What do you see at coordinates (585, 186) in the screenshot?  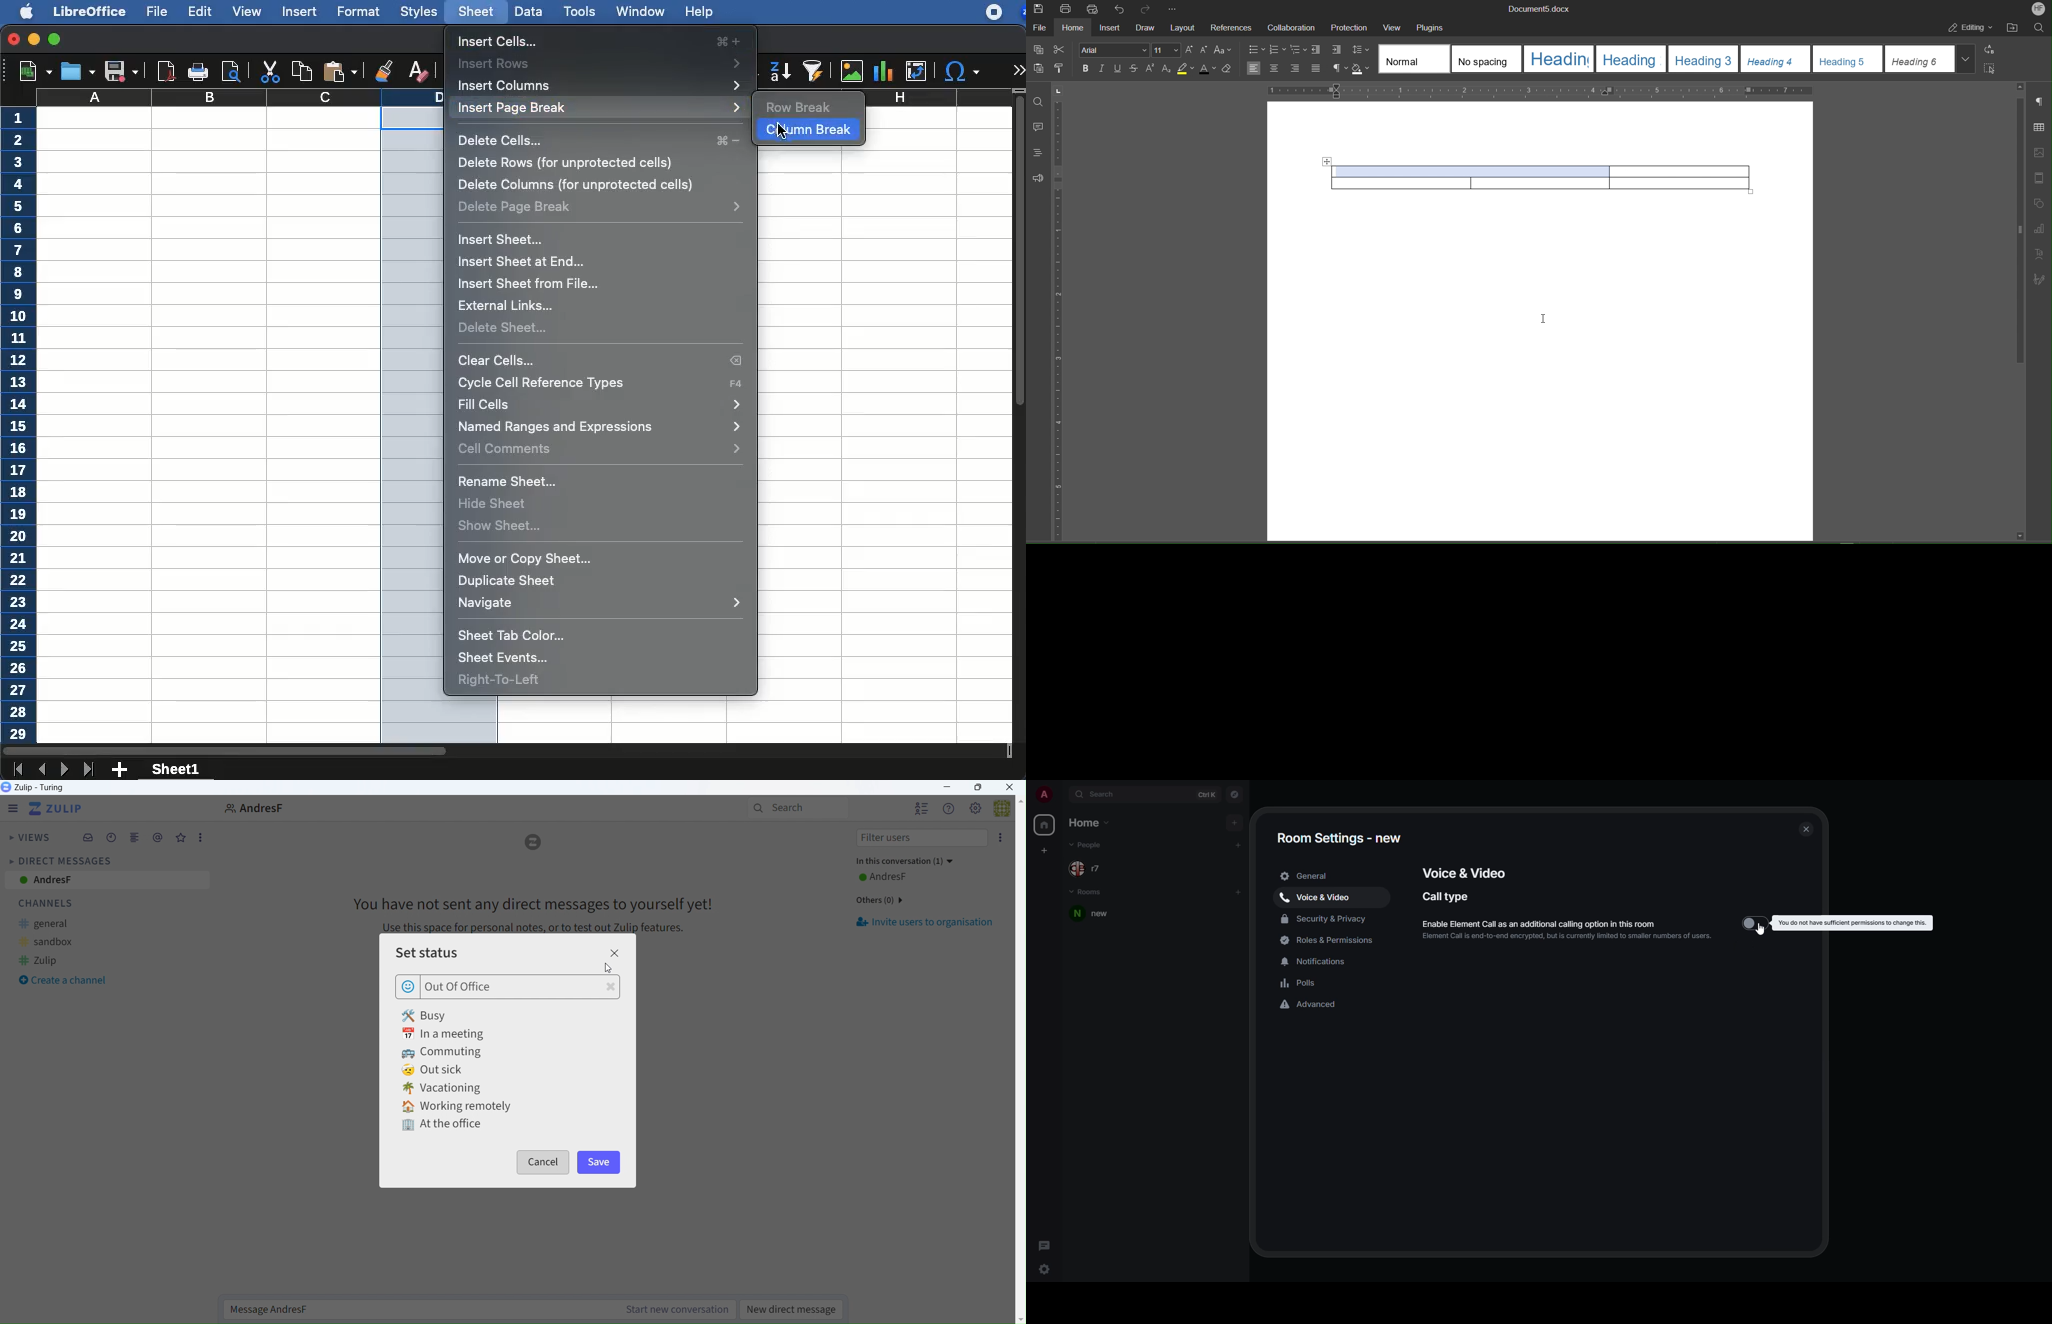 I see `delete columns (for unprotected cels)` at bounding box center [585, 186].